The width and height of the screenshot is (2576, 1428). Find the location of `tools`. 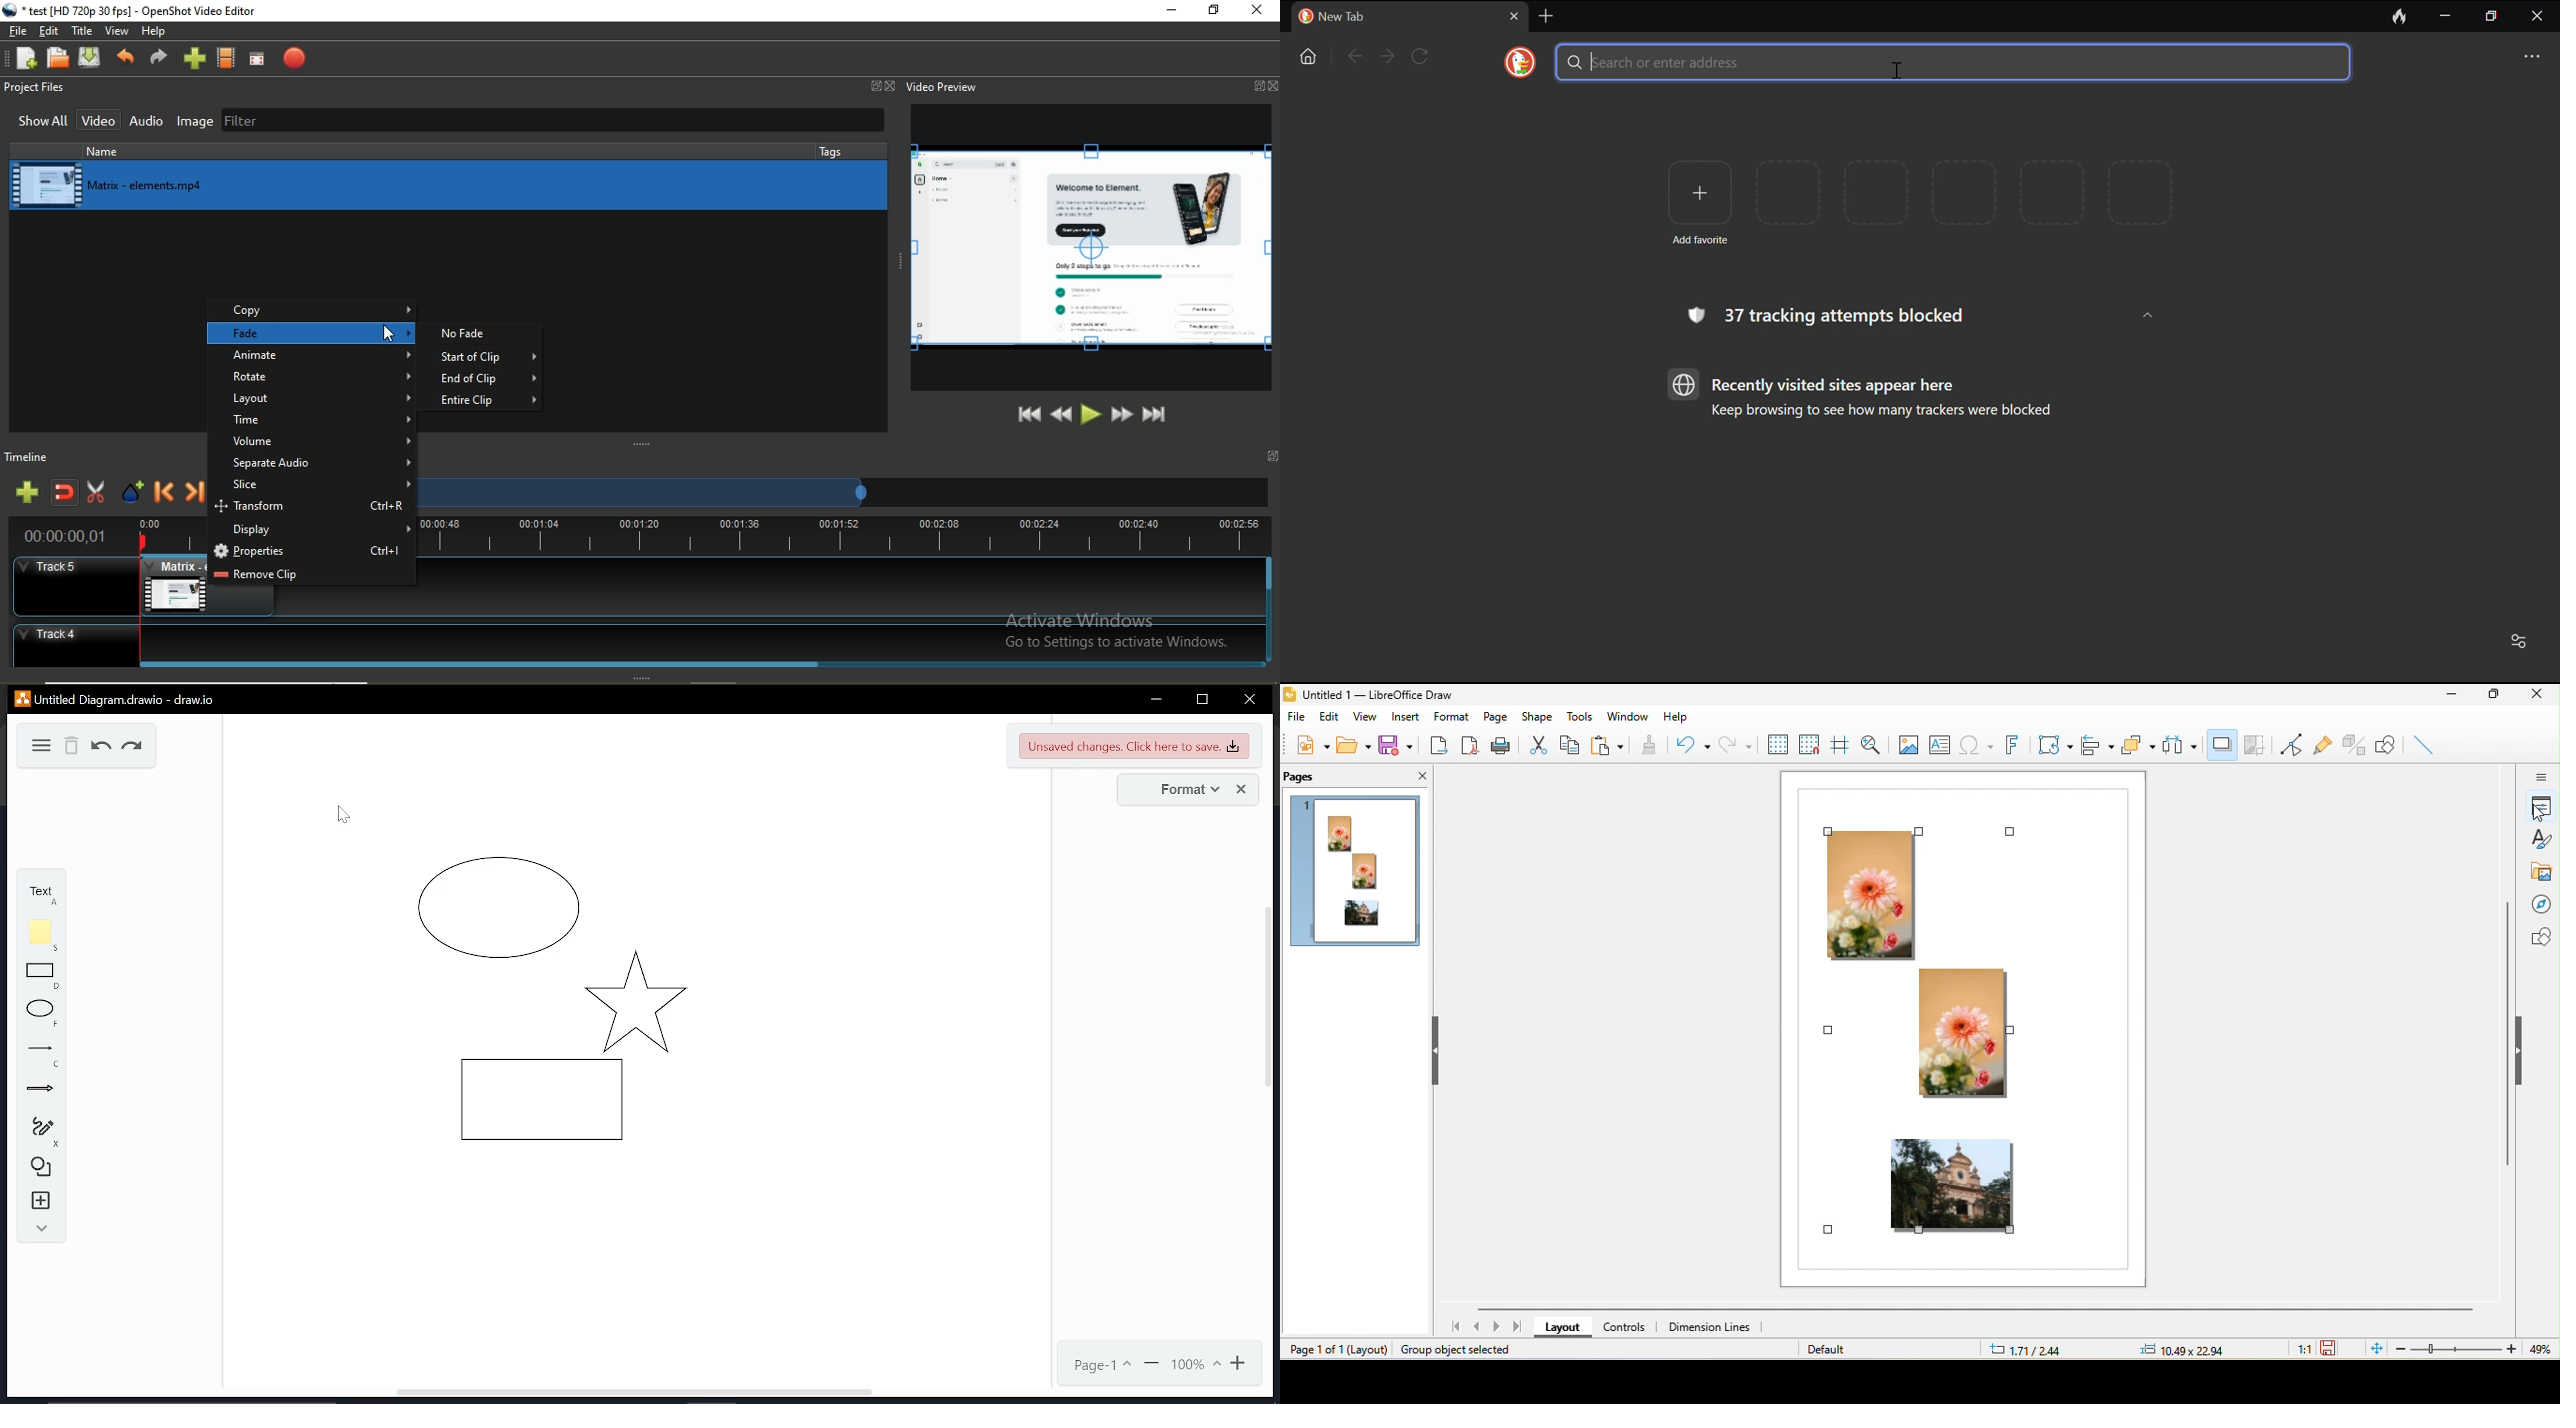

tools is located at coordinates (1580, 717).